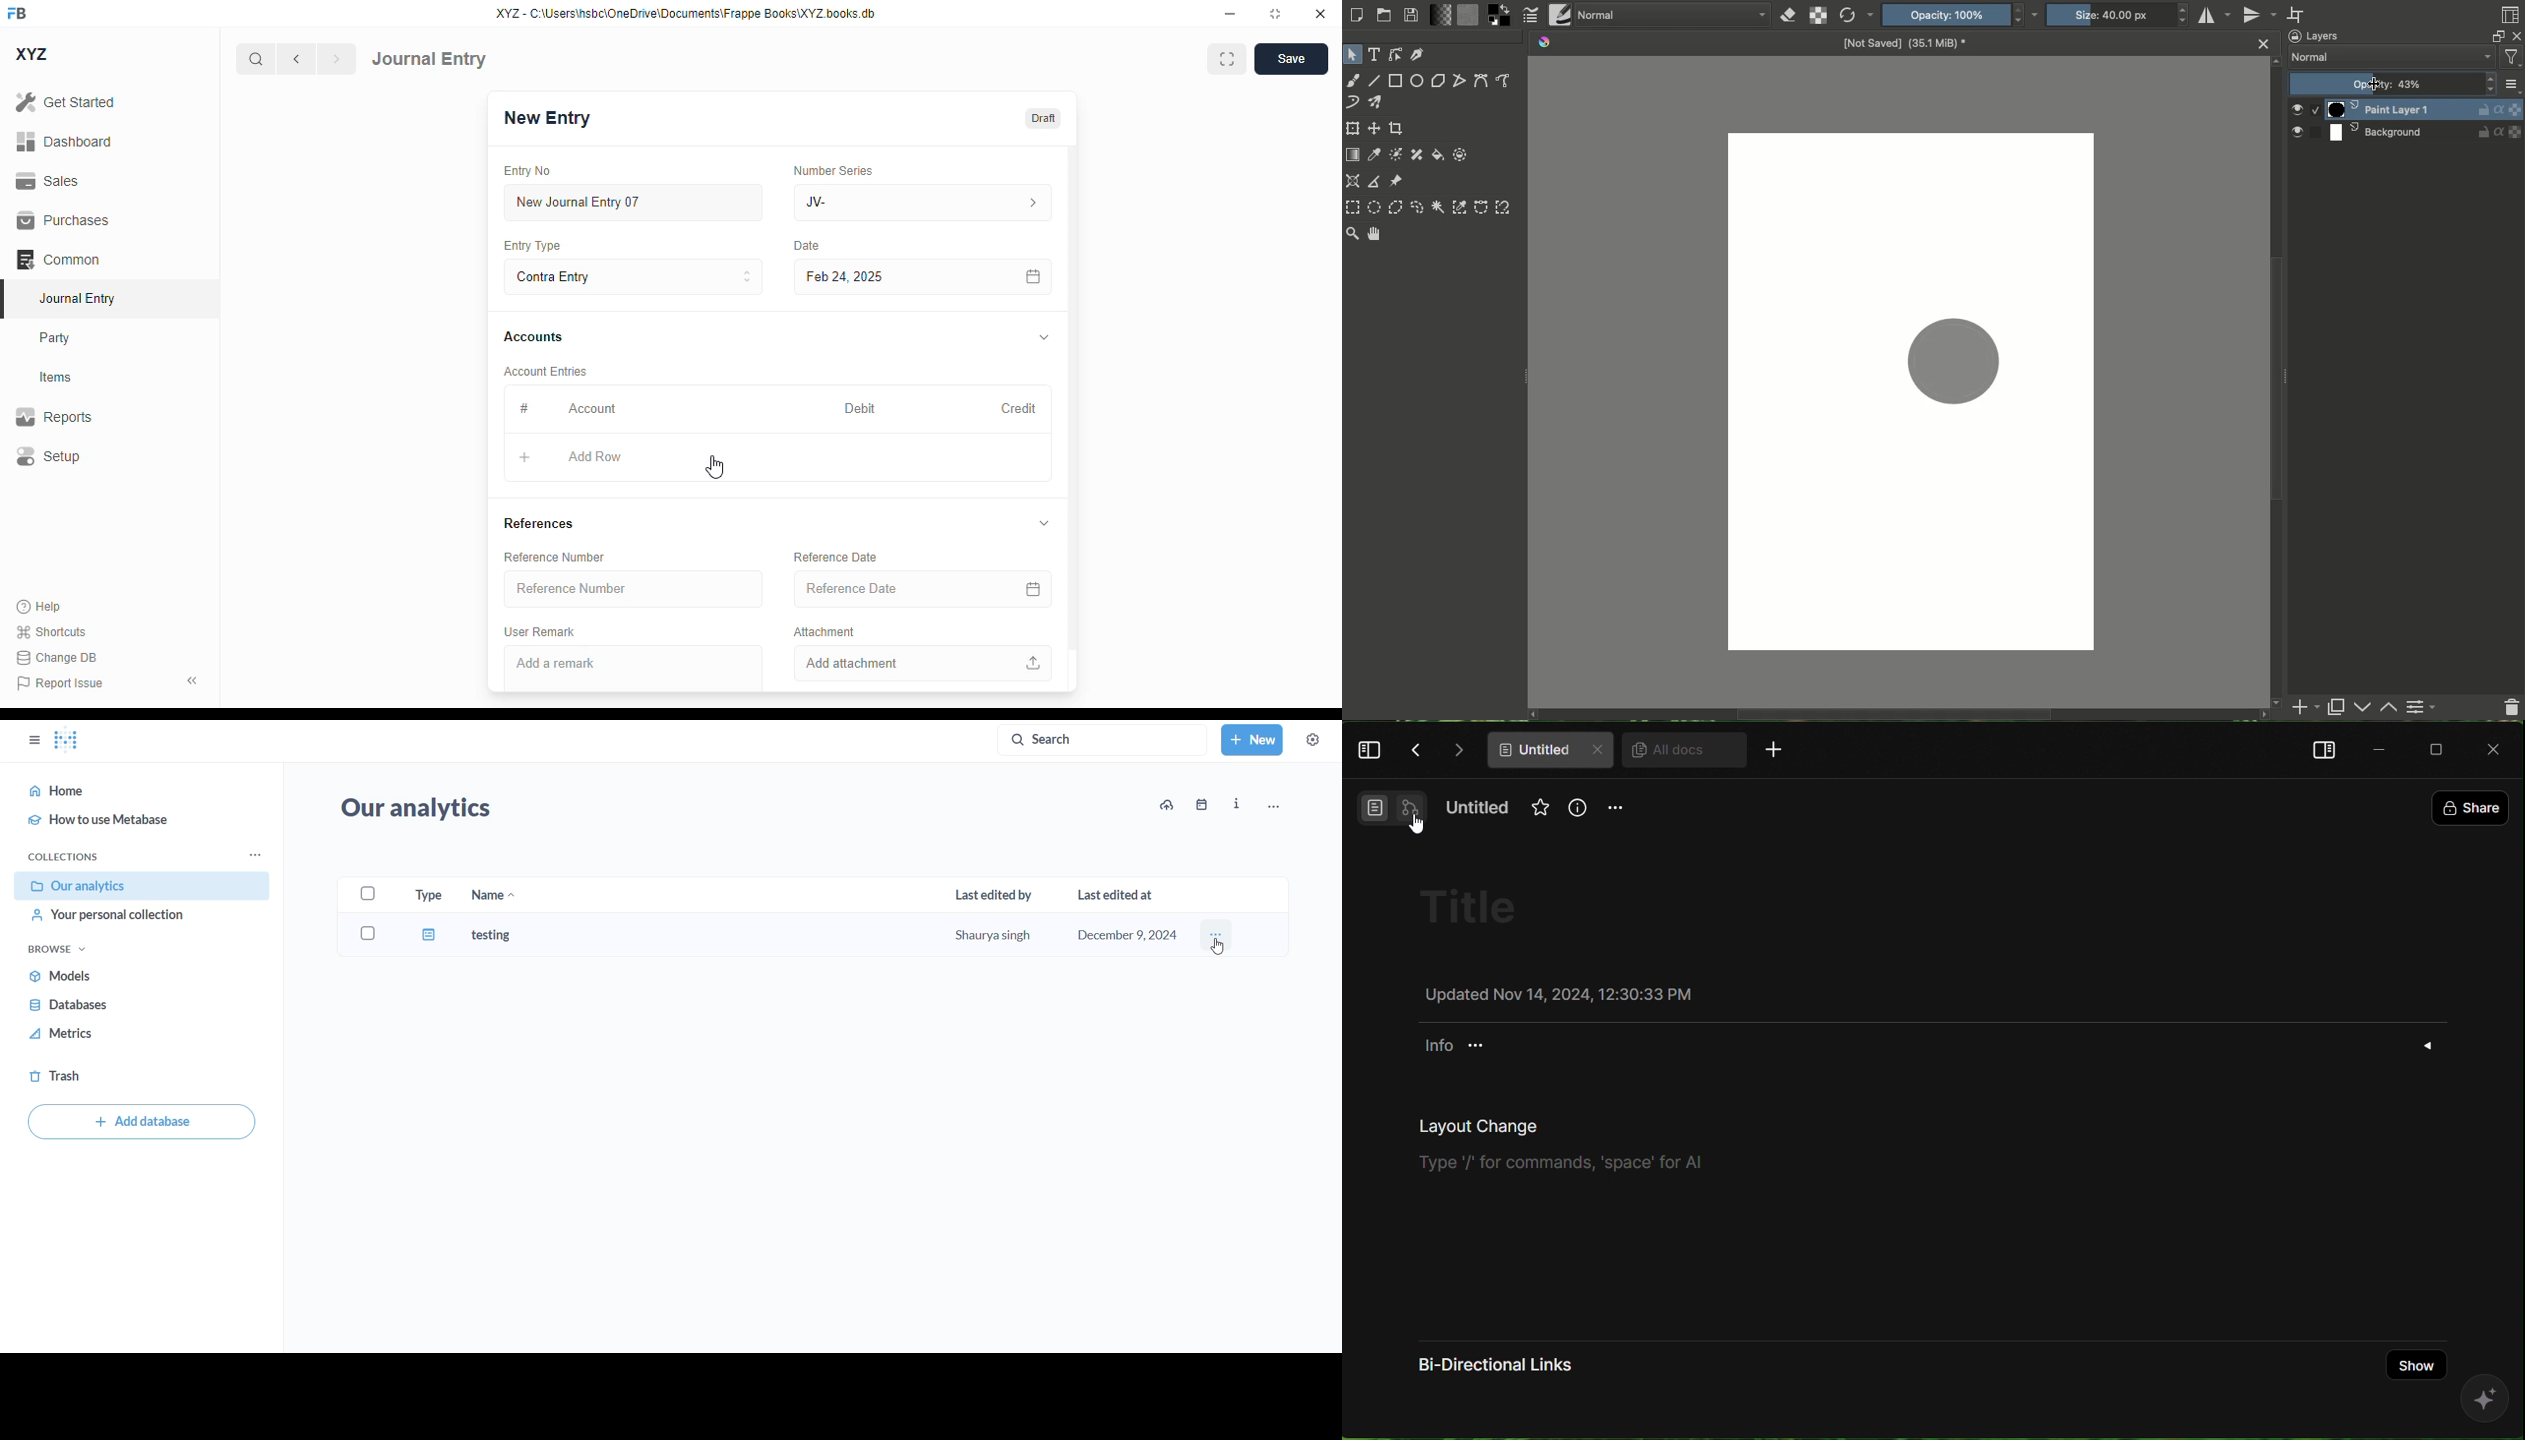 The image size is (2548, 1456). I want to click on XYZ, so click(30, 54).